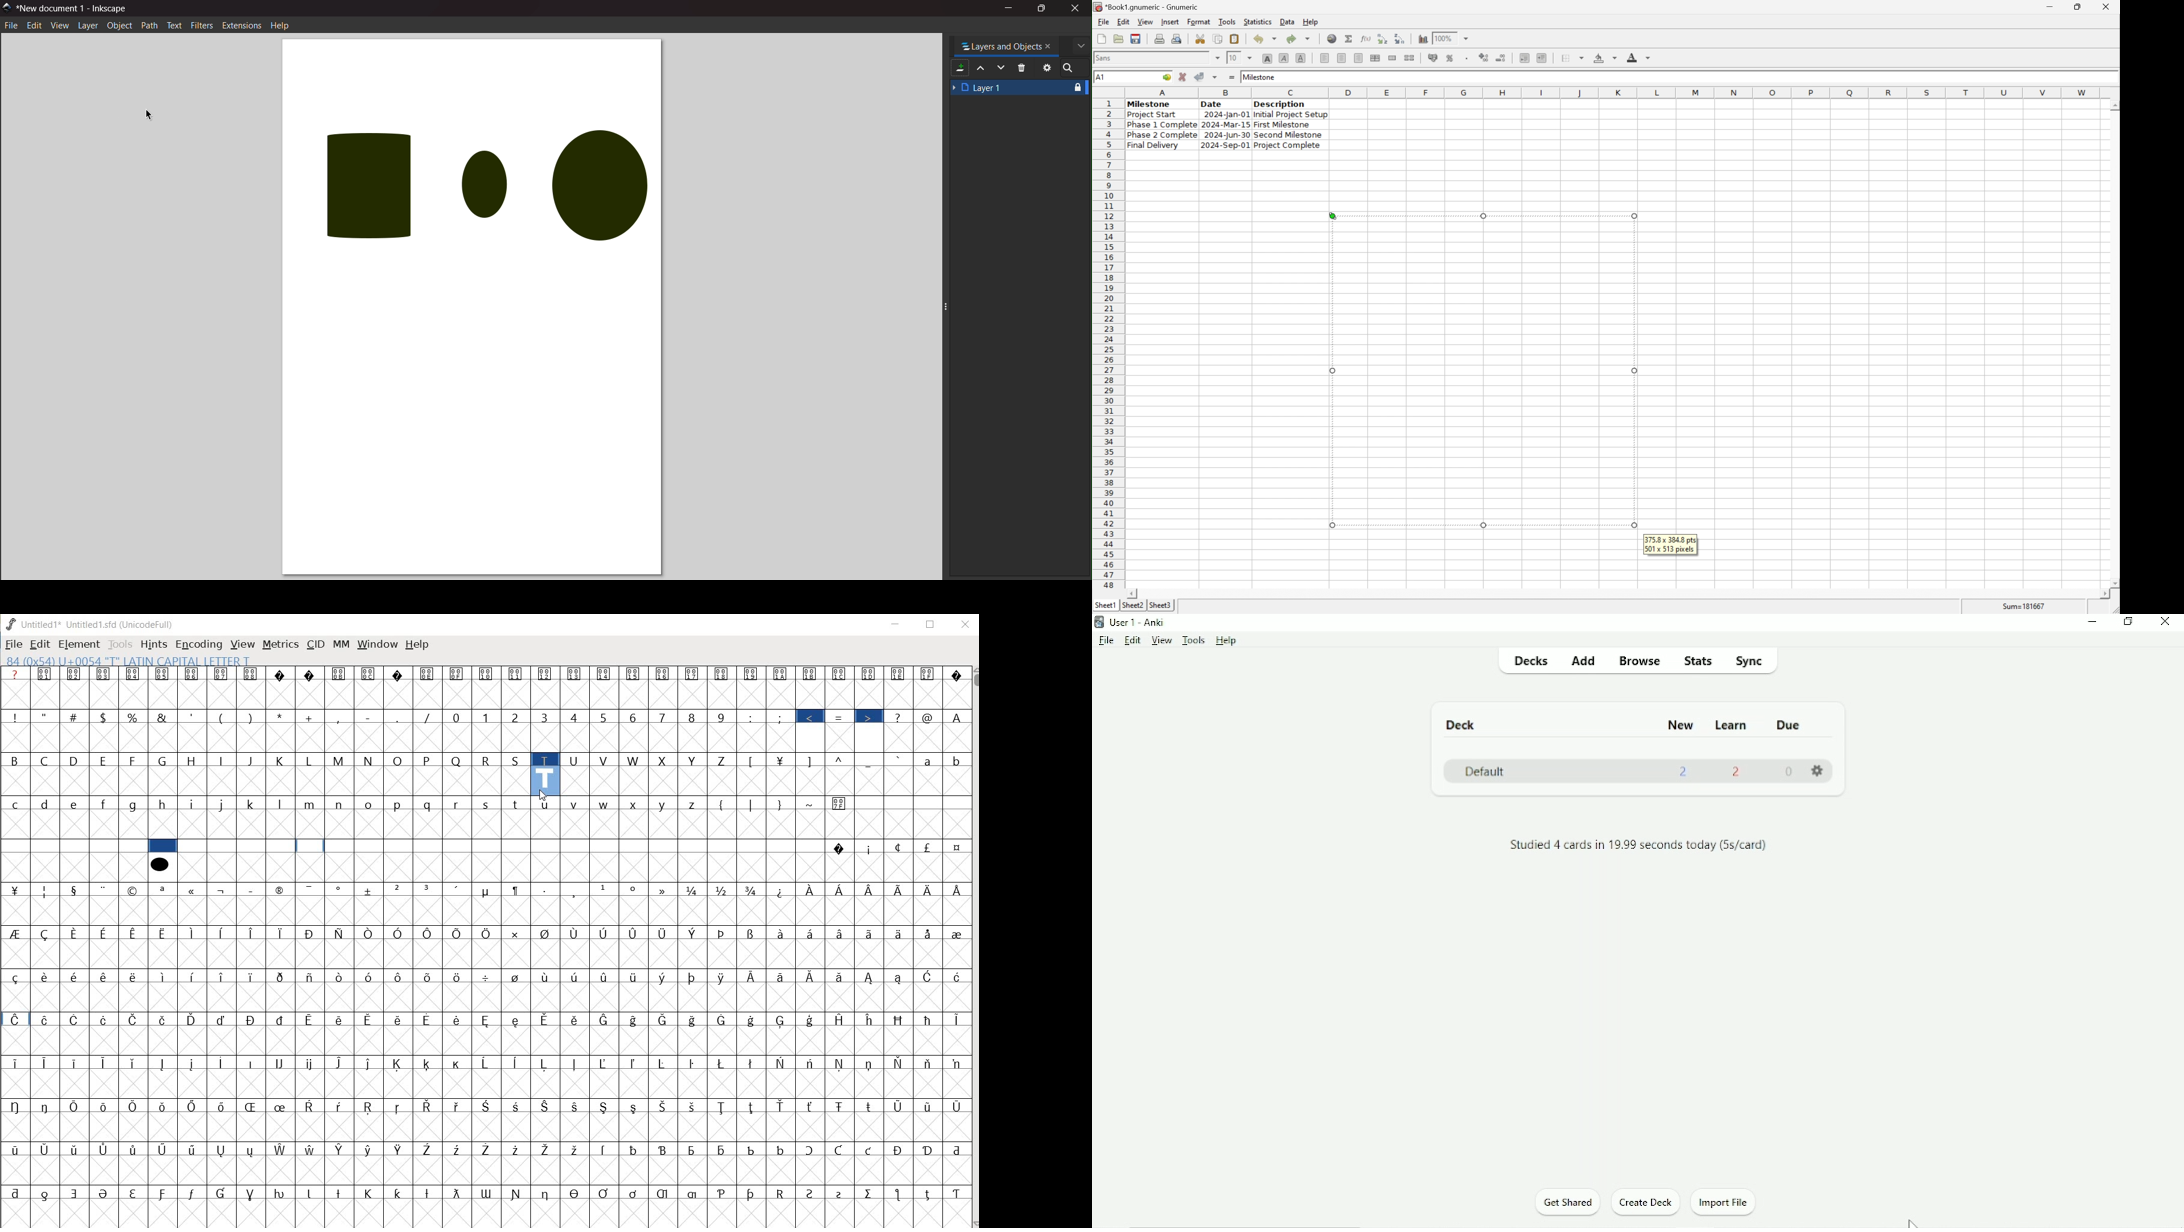 The width and height of the screenshot is (2184, 1232). What do you see at coordinates (428, 760) in the screenshot?
I see `P` at bounding box center [428, 760].